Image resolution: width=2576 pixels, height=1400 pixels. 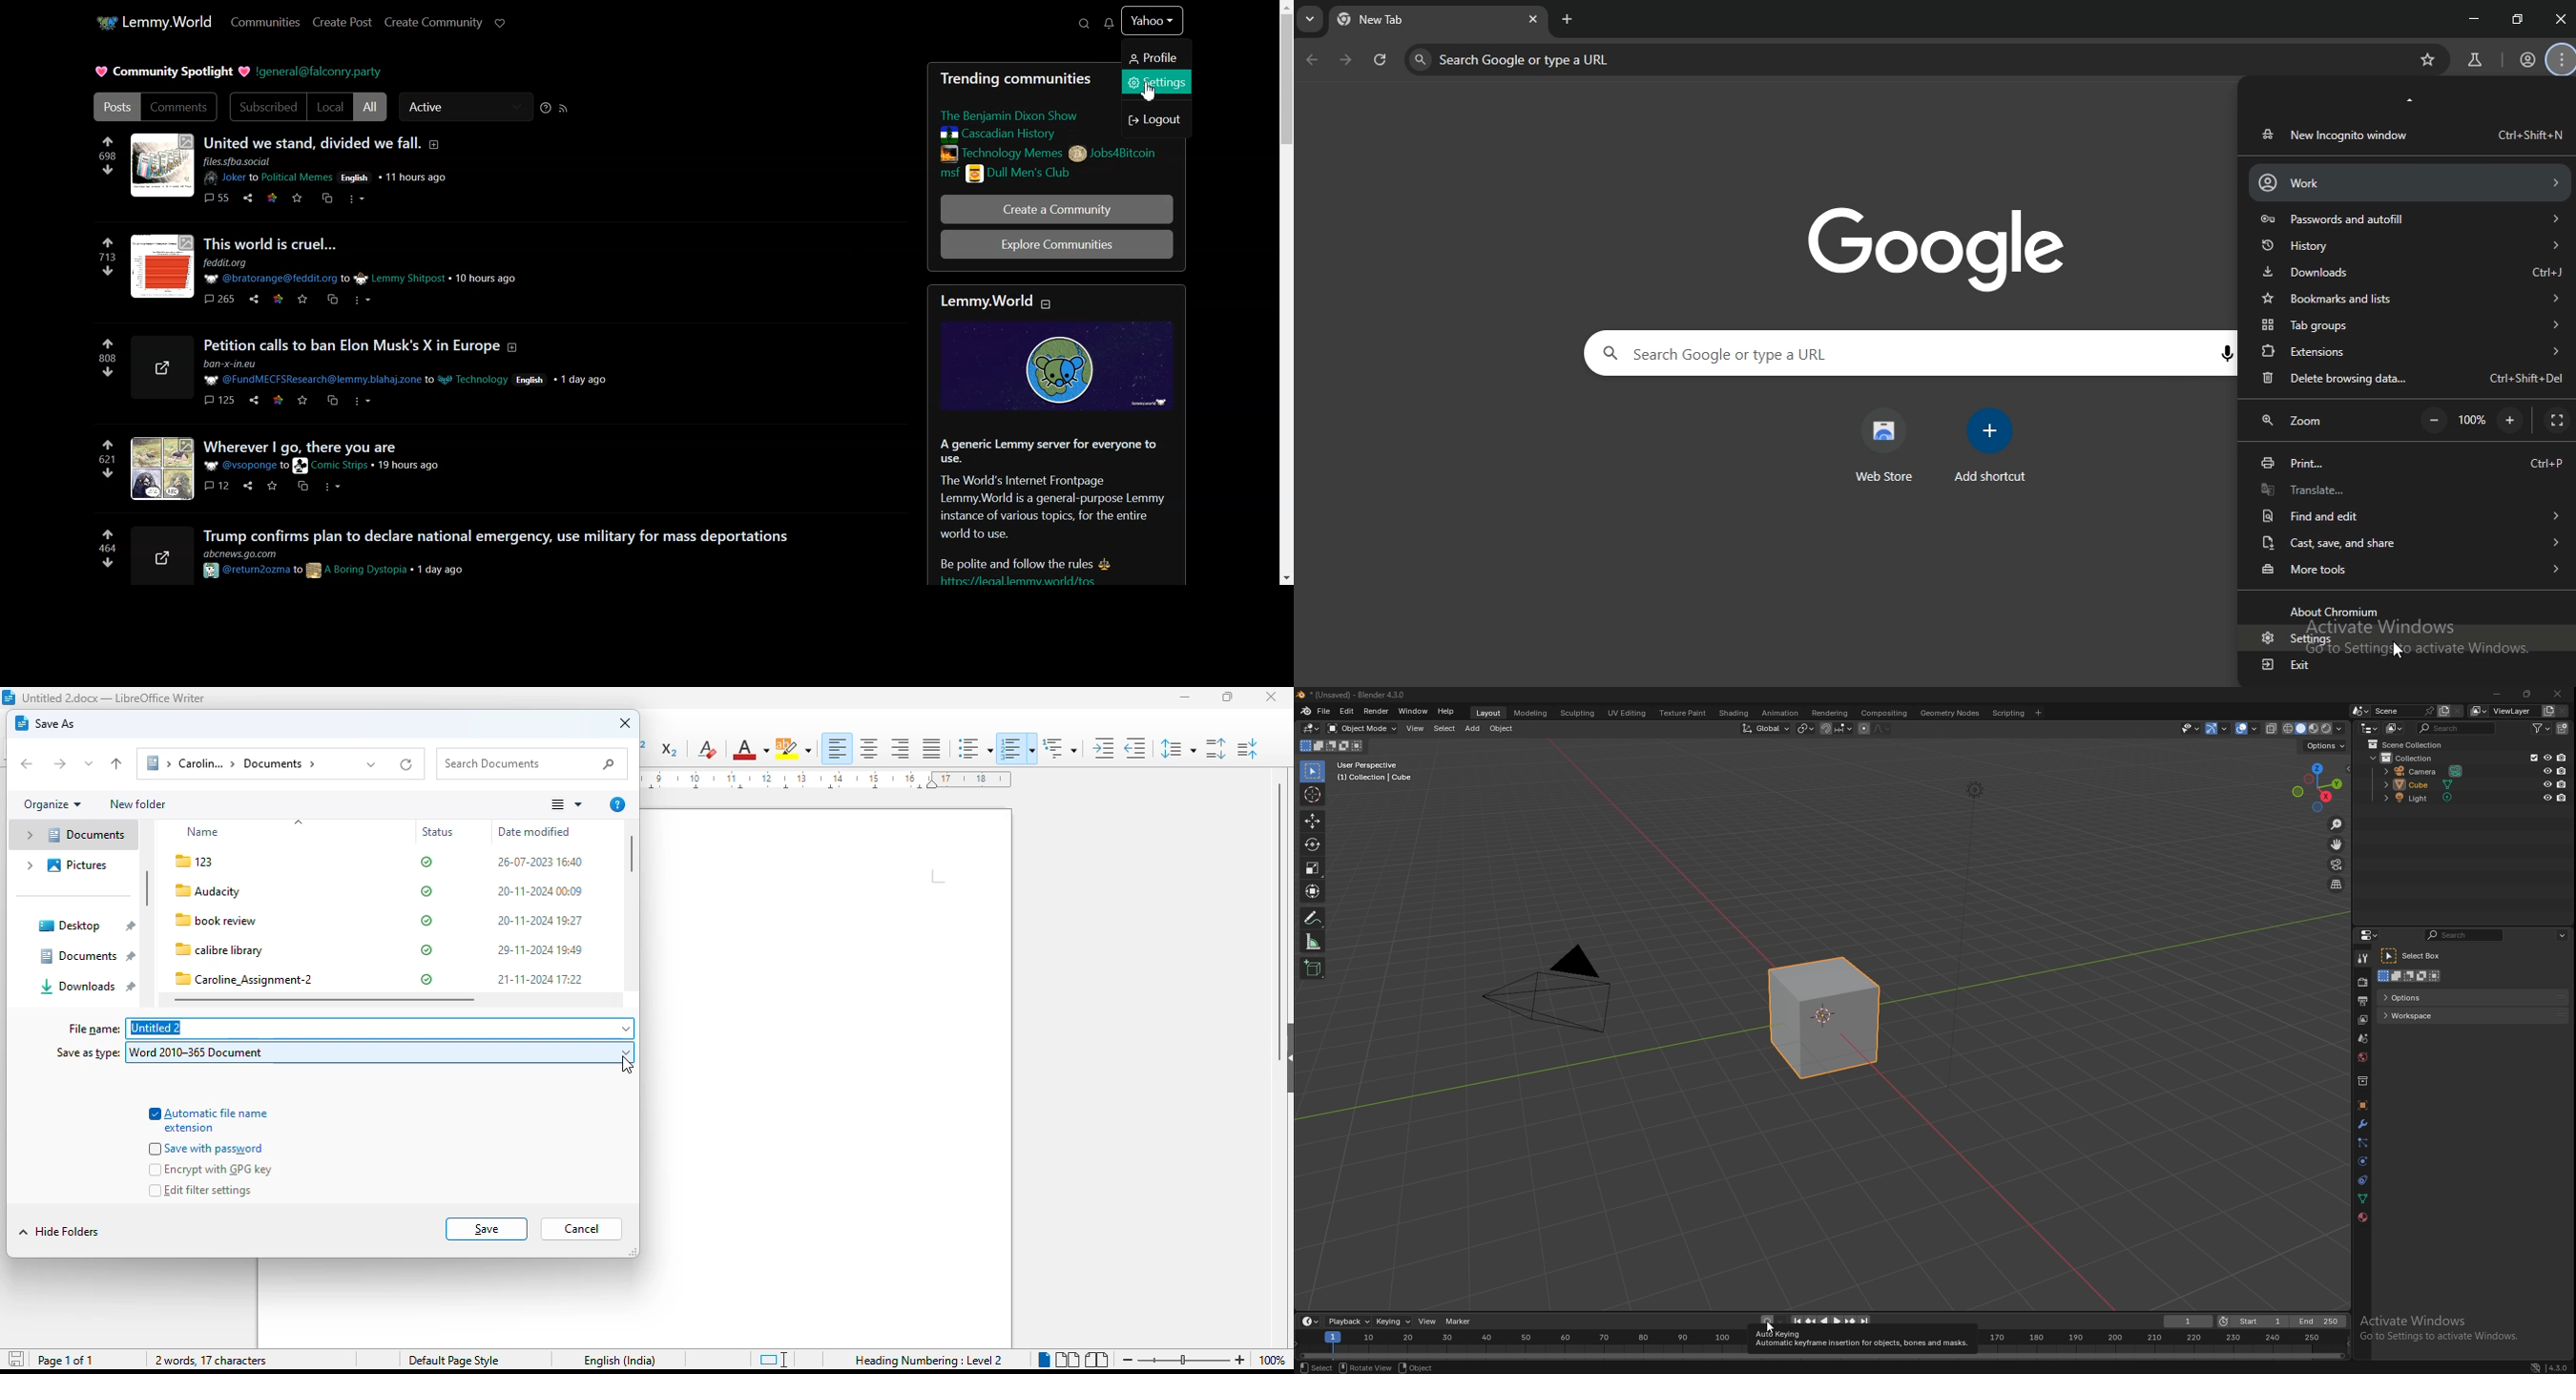 What do you see at coordinates (2409, 244) in the screenshot?
I see `history` at bounding box center [2409, 244].